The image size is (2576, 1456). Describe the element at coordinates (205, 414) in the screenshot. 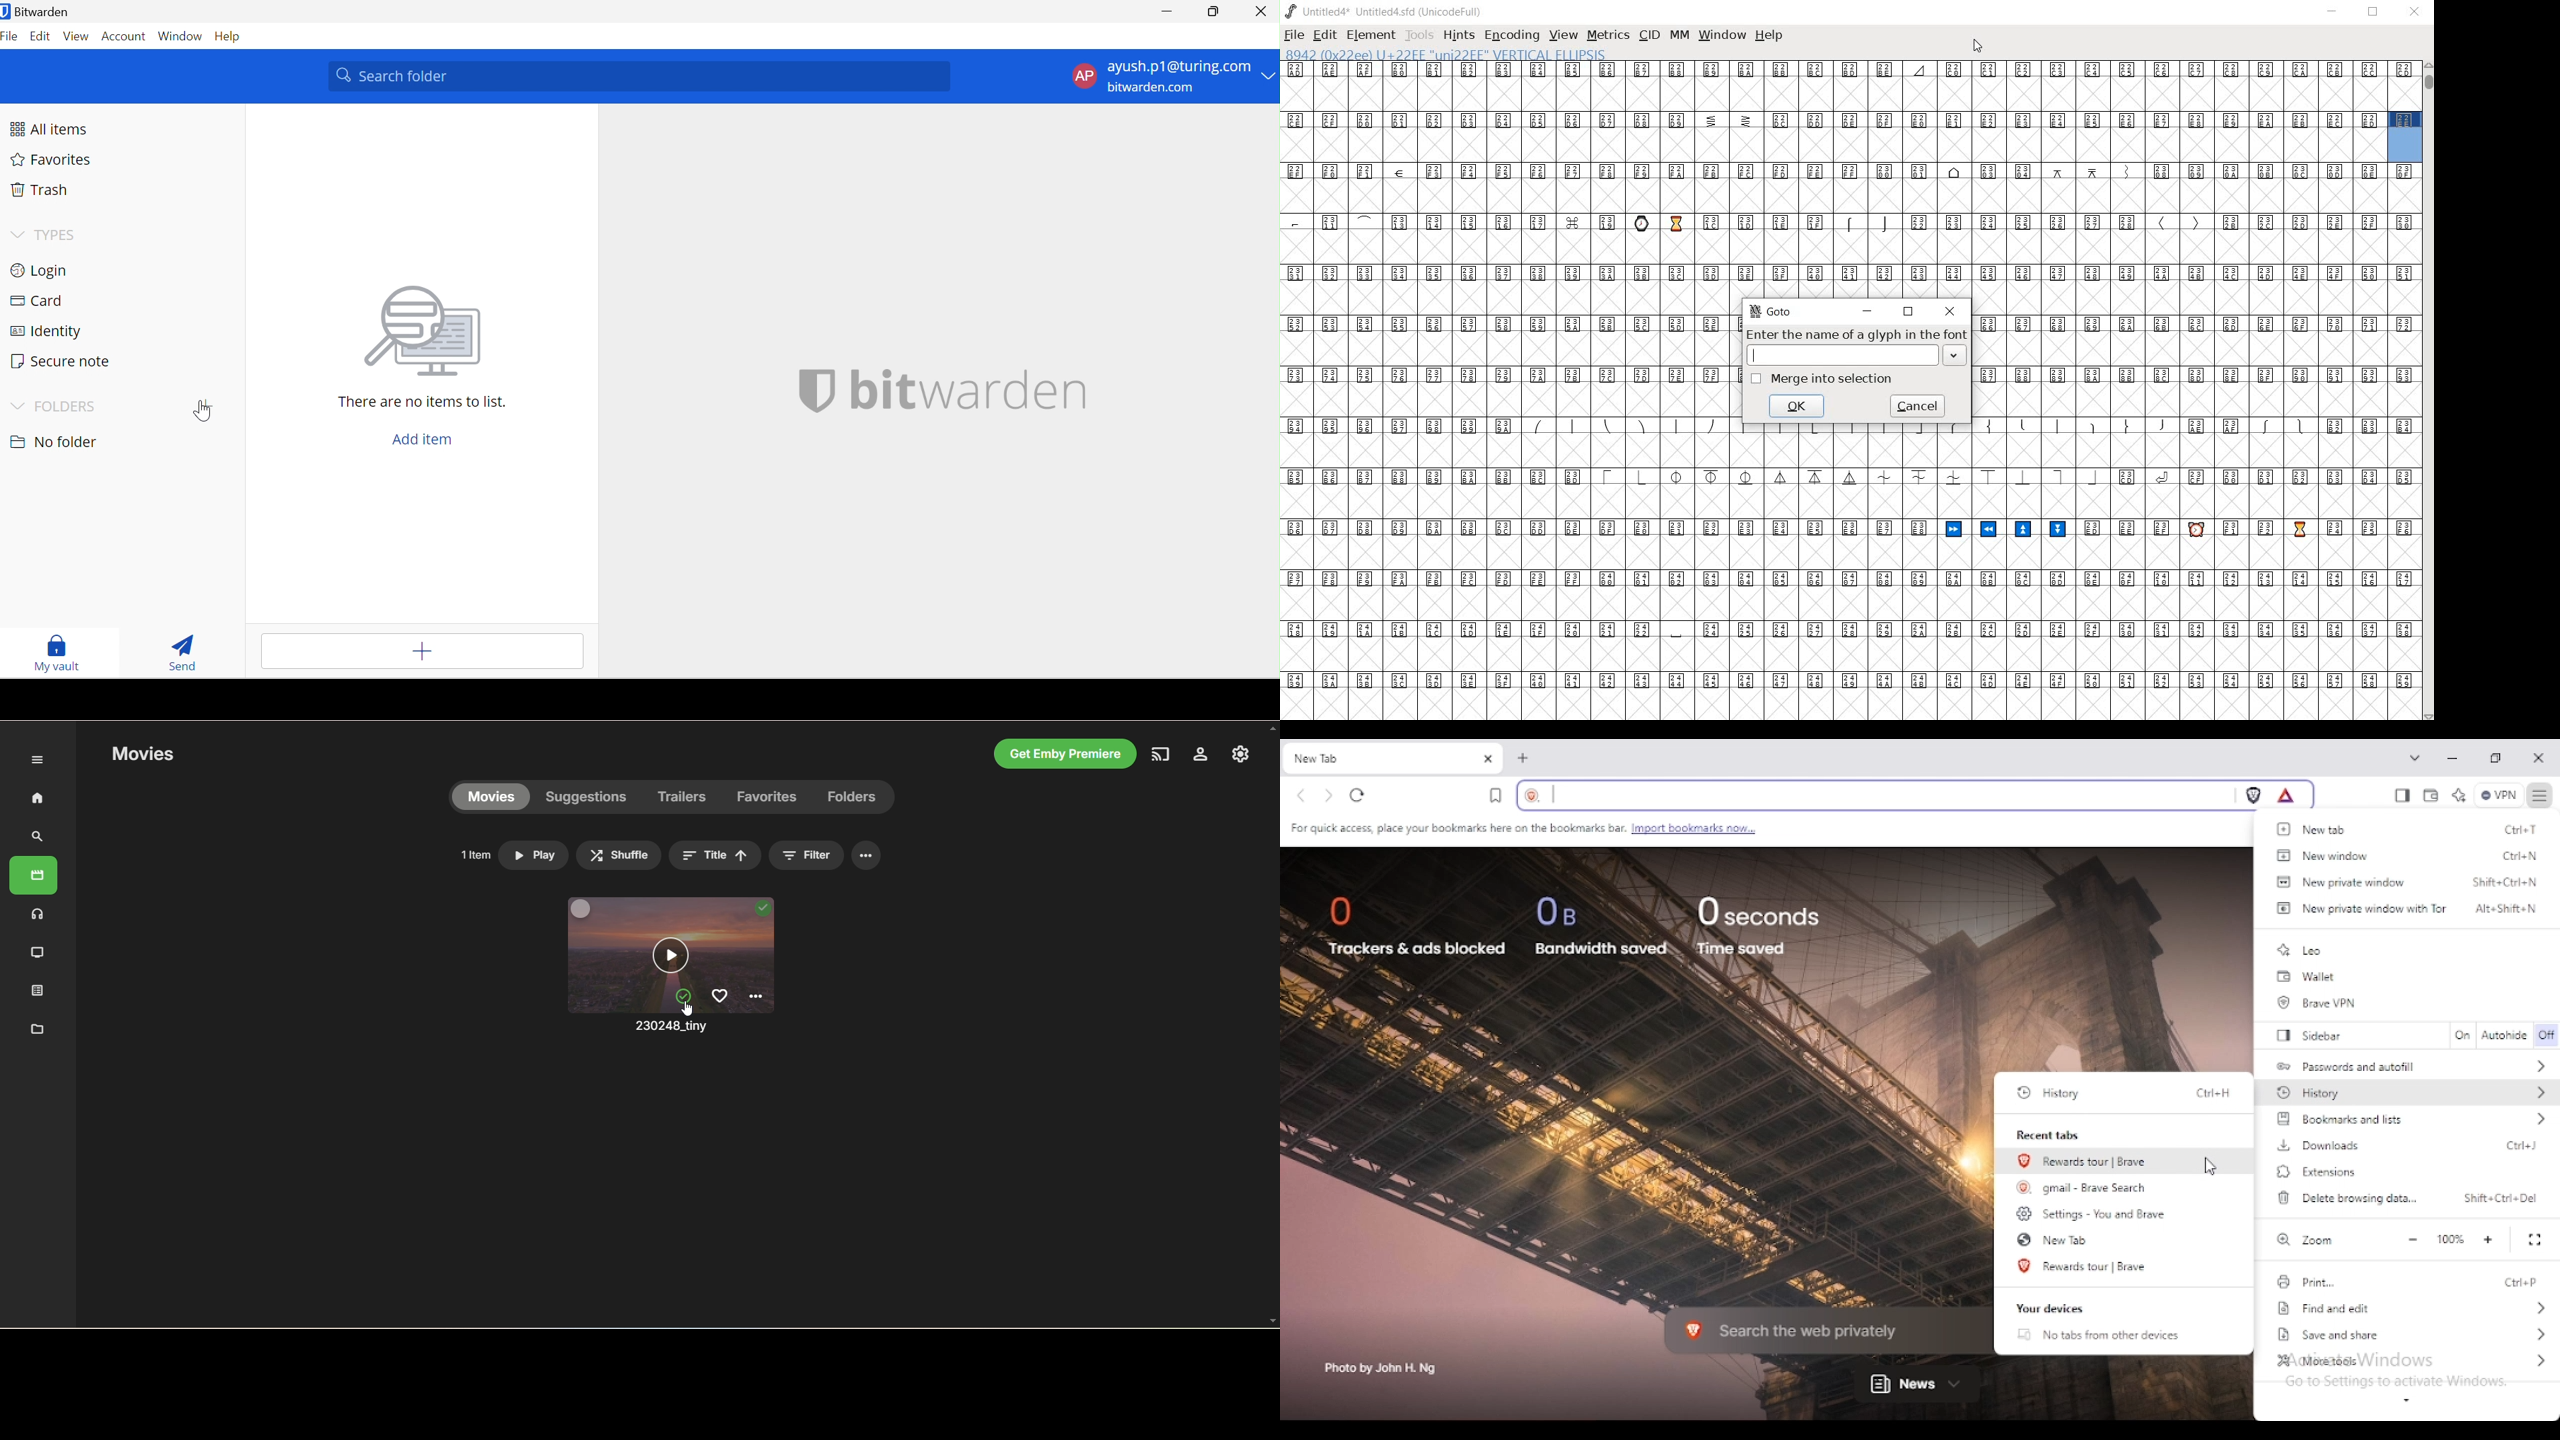

I see `Add Folder` at that location.